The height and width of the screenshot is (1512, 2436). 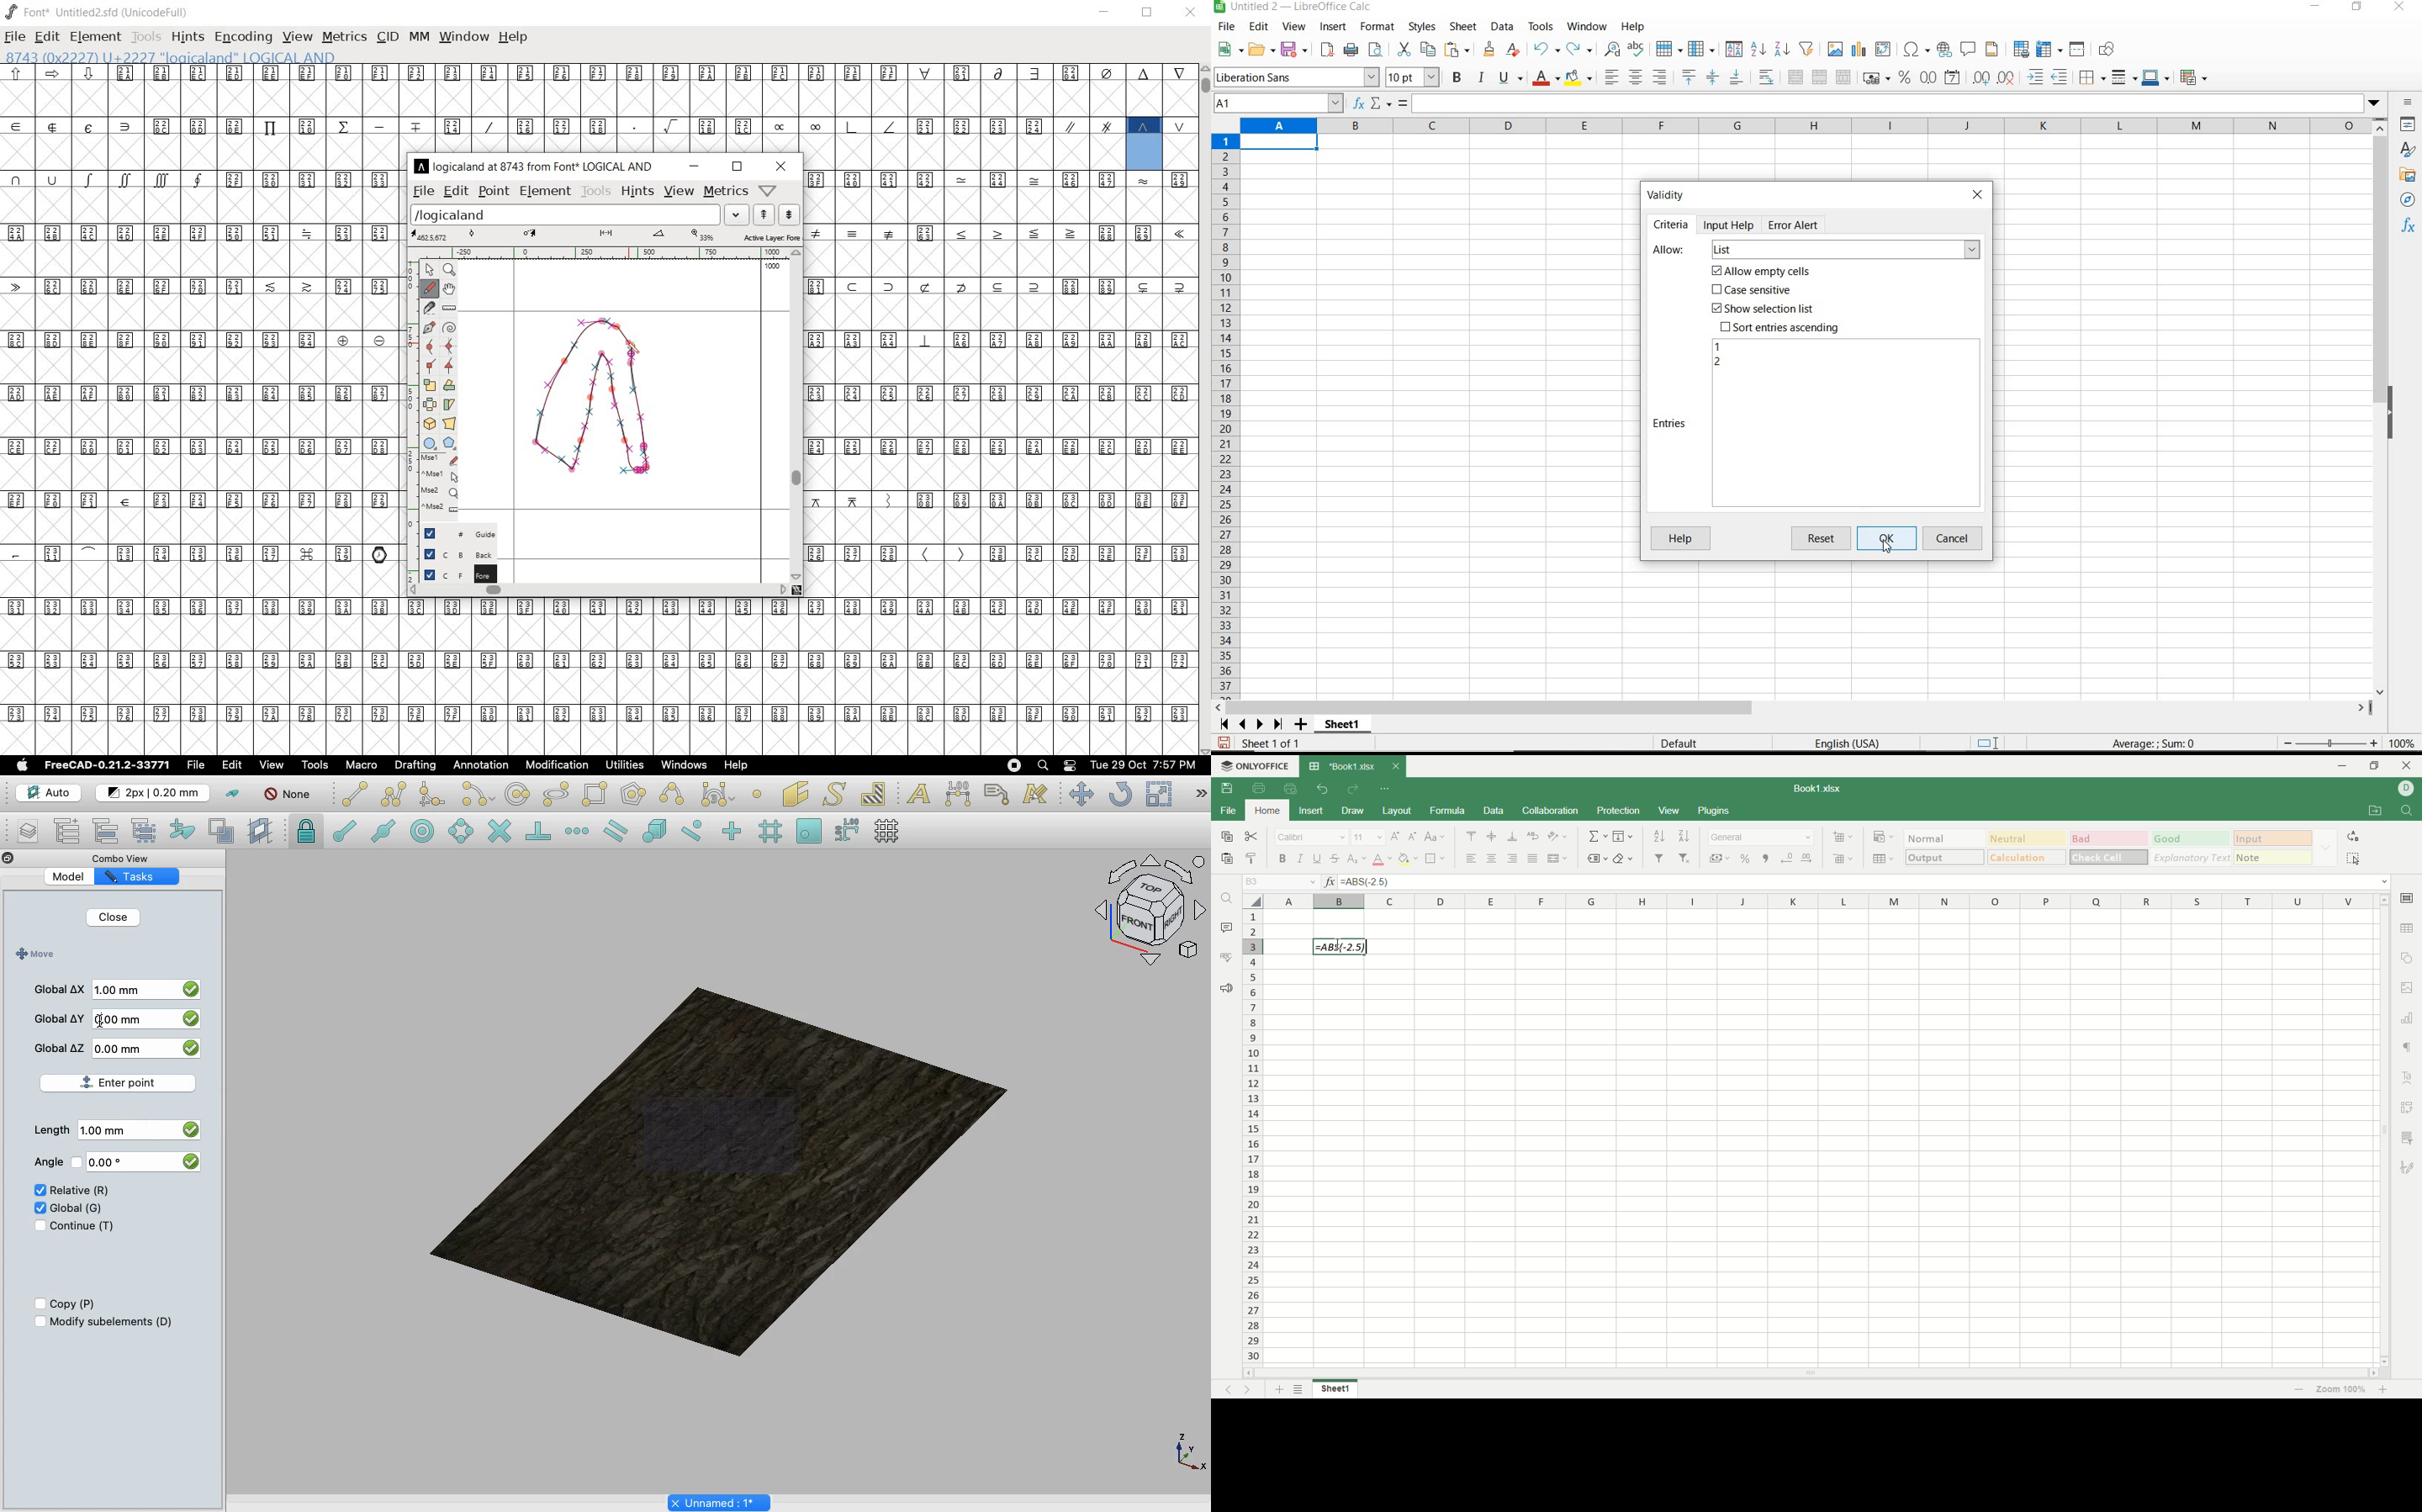 I want to click on Axis, so click(x=1187, y=1451).